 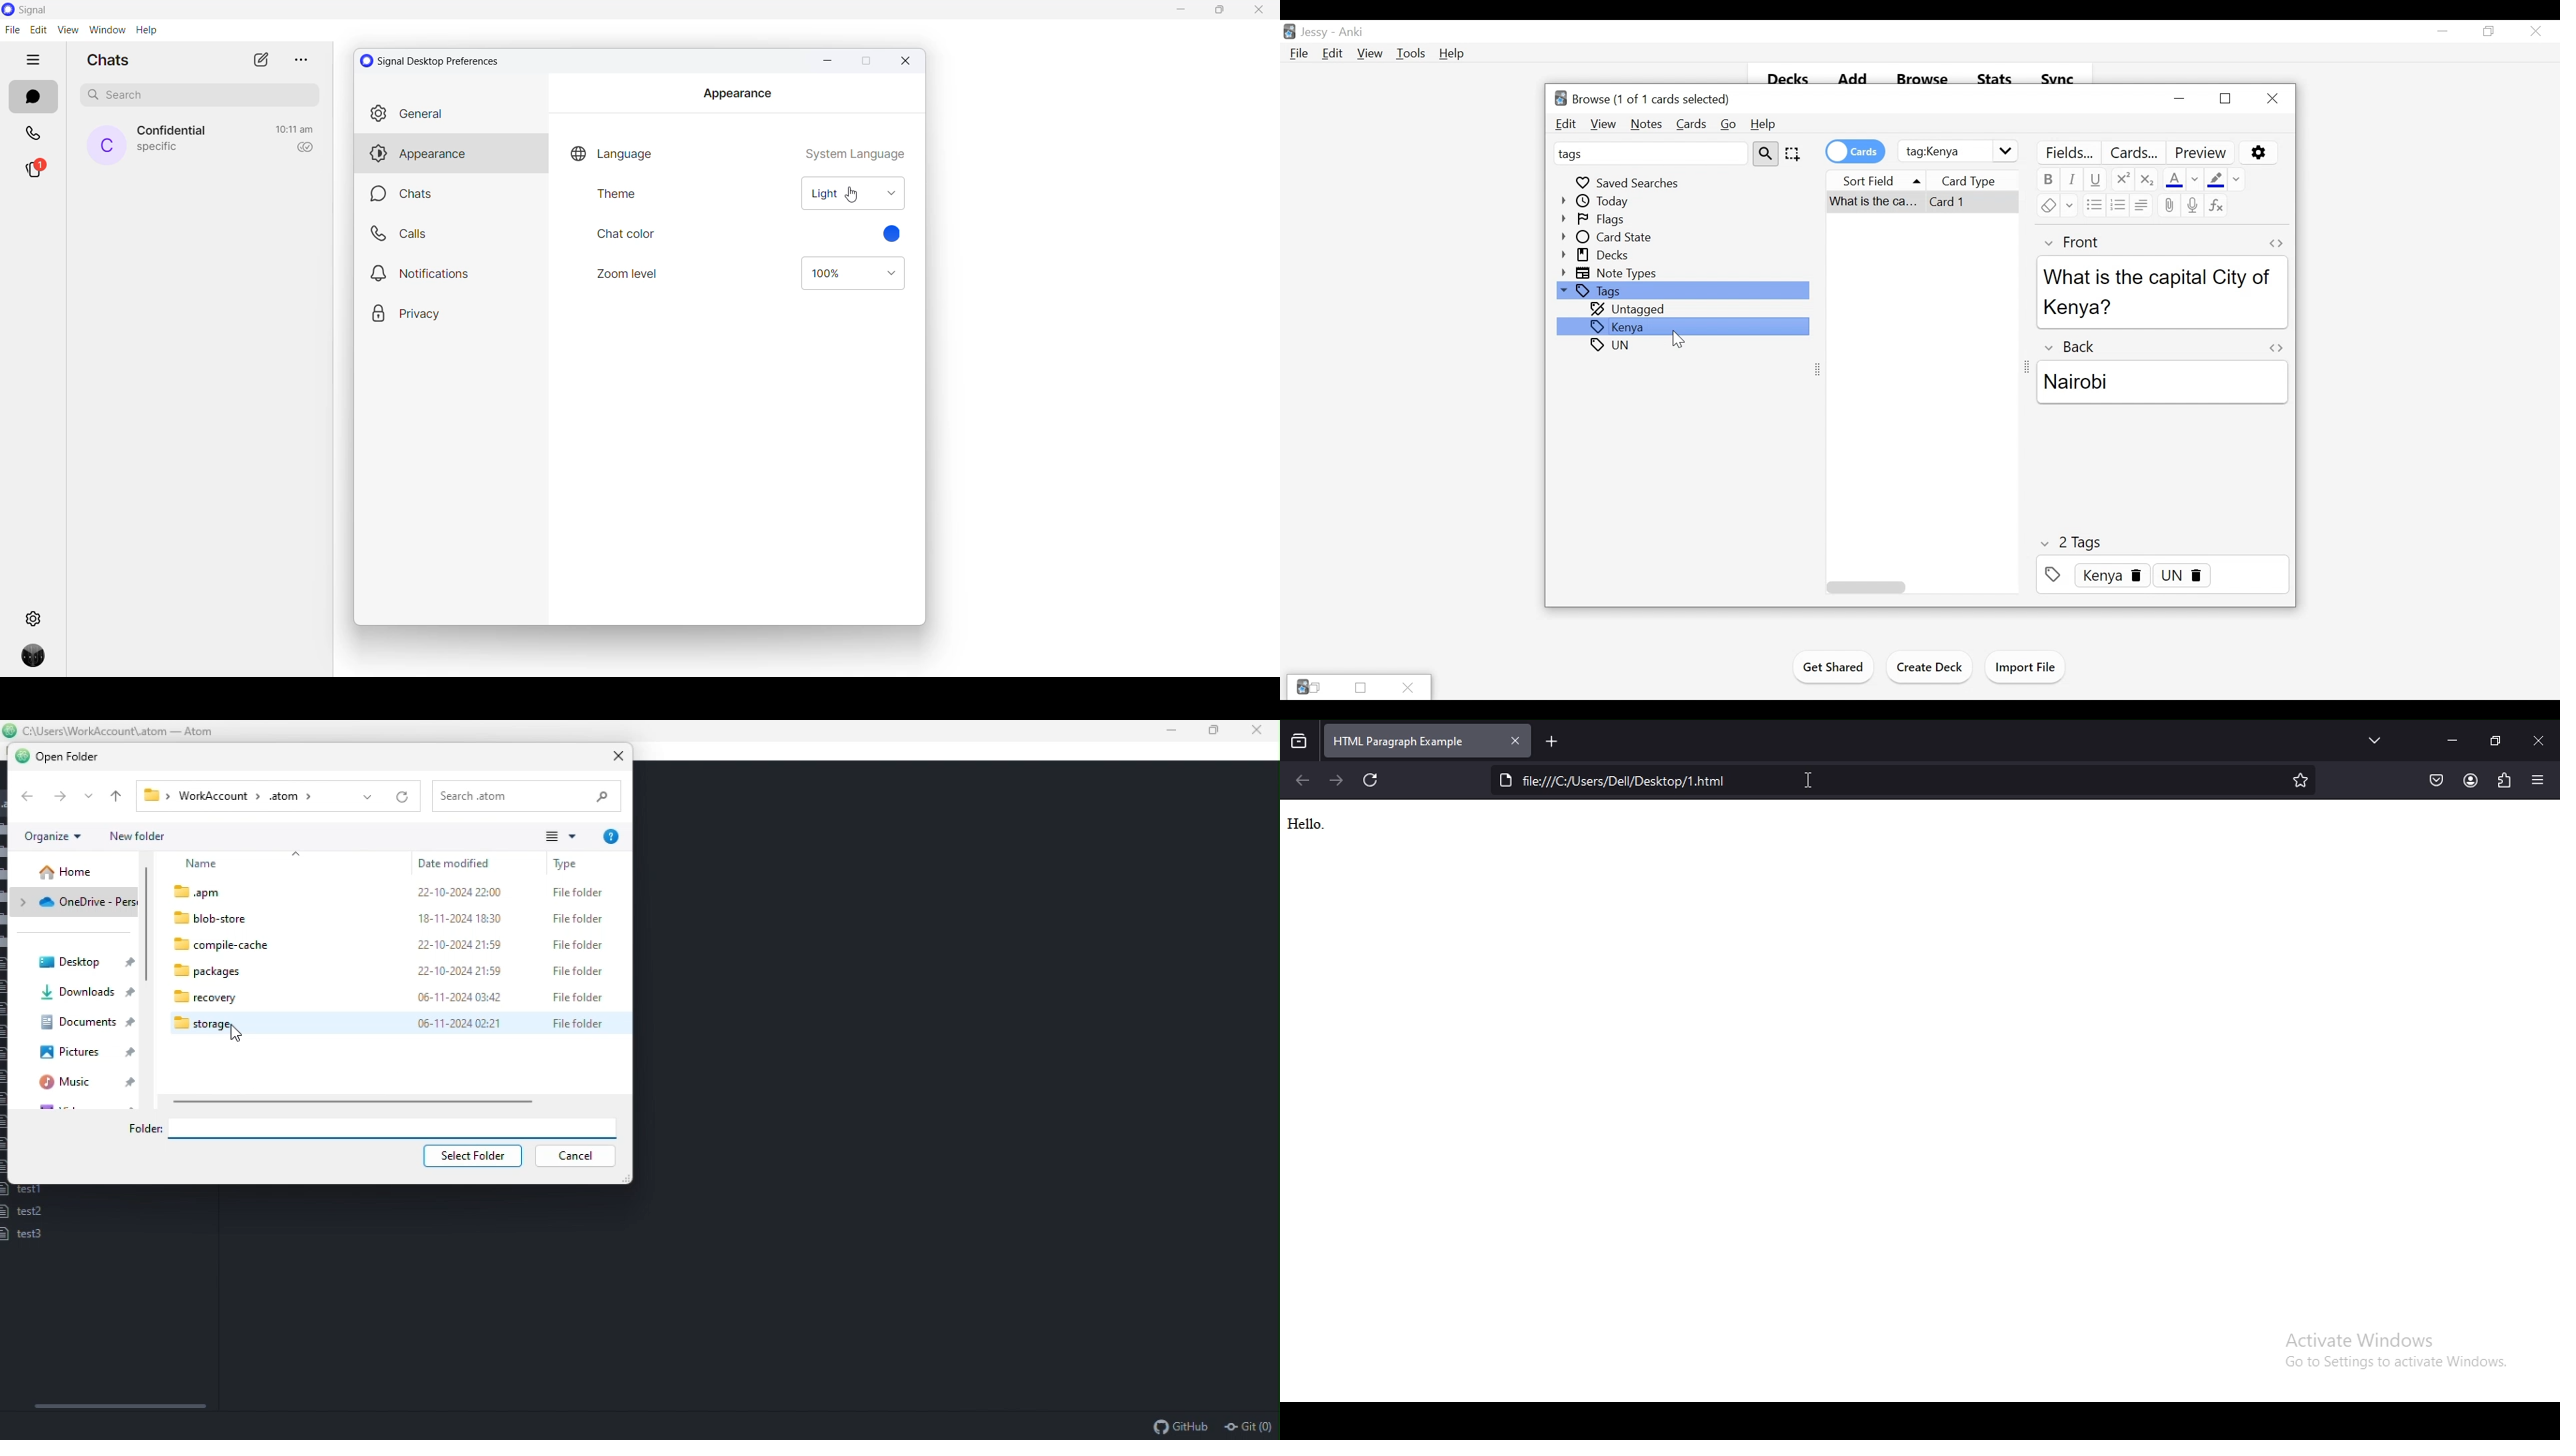 What do you see at coordinates (1611, 273) in the screenshot?
I see `Note Types` at bounding box center [1611, 273].